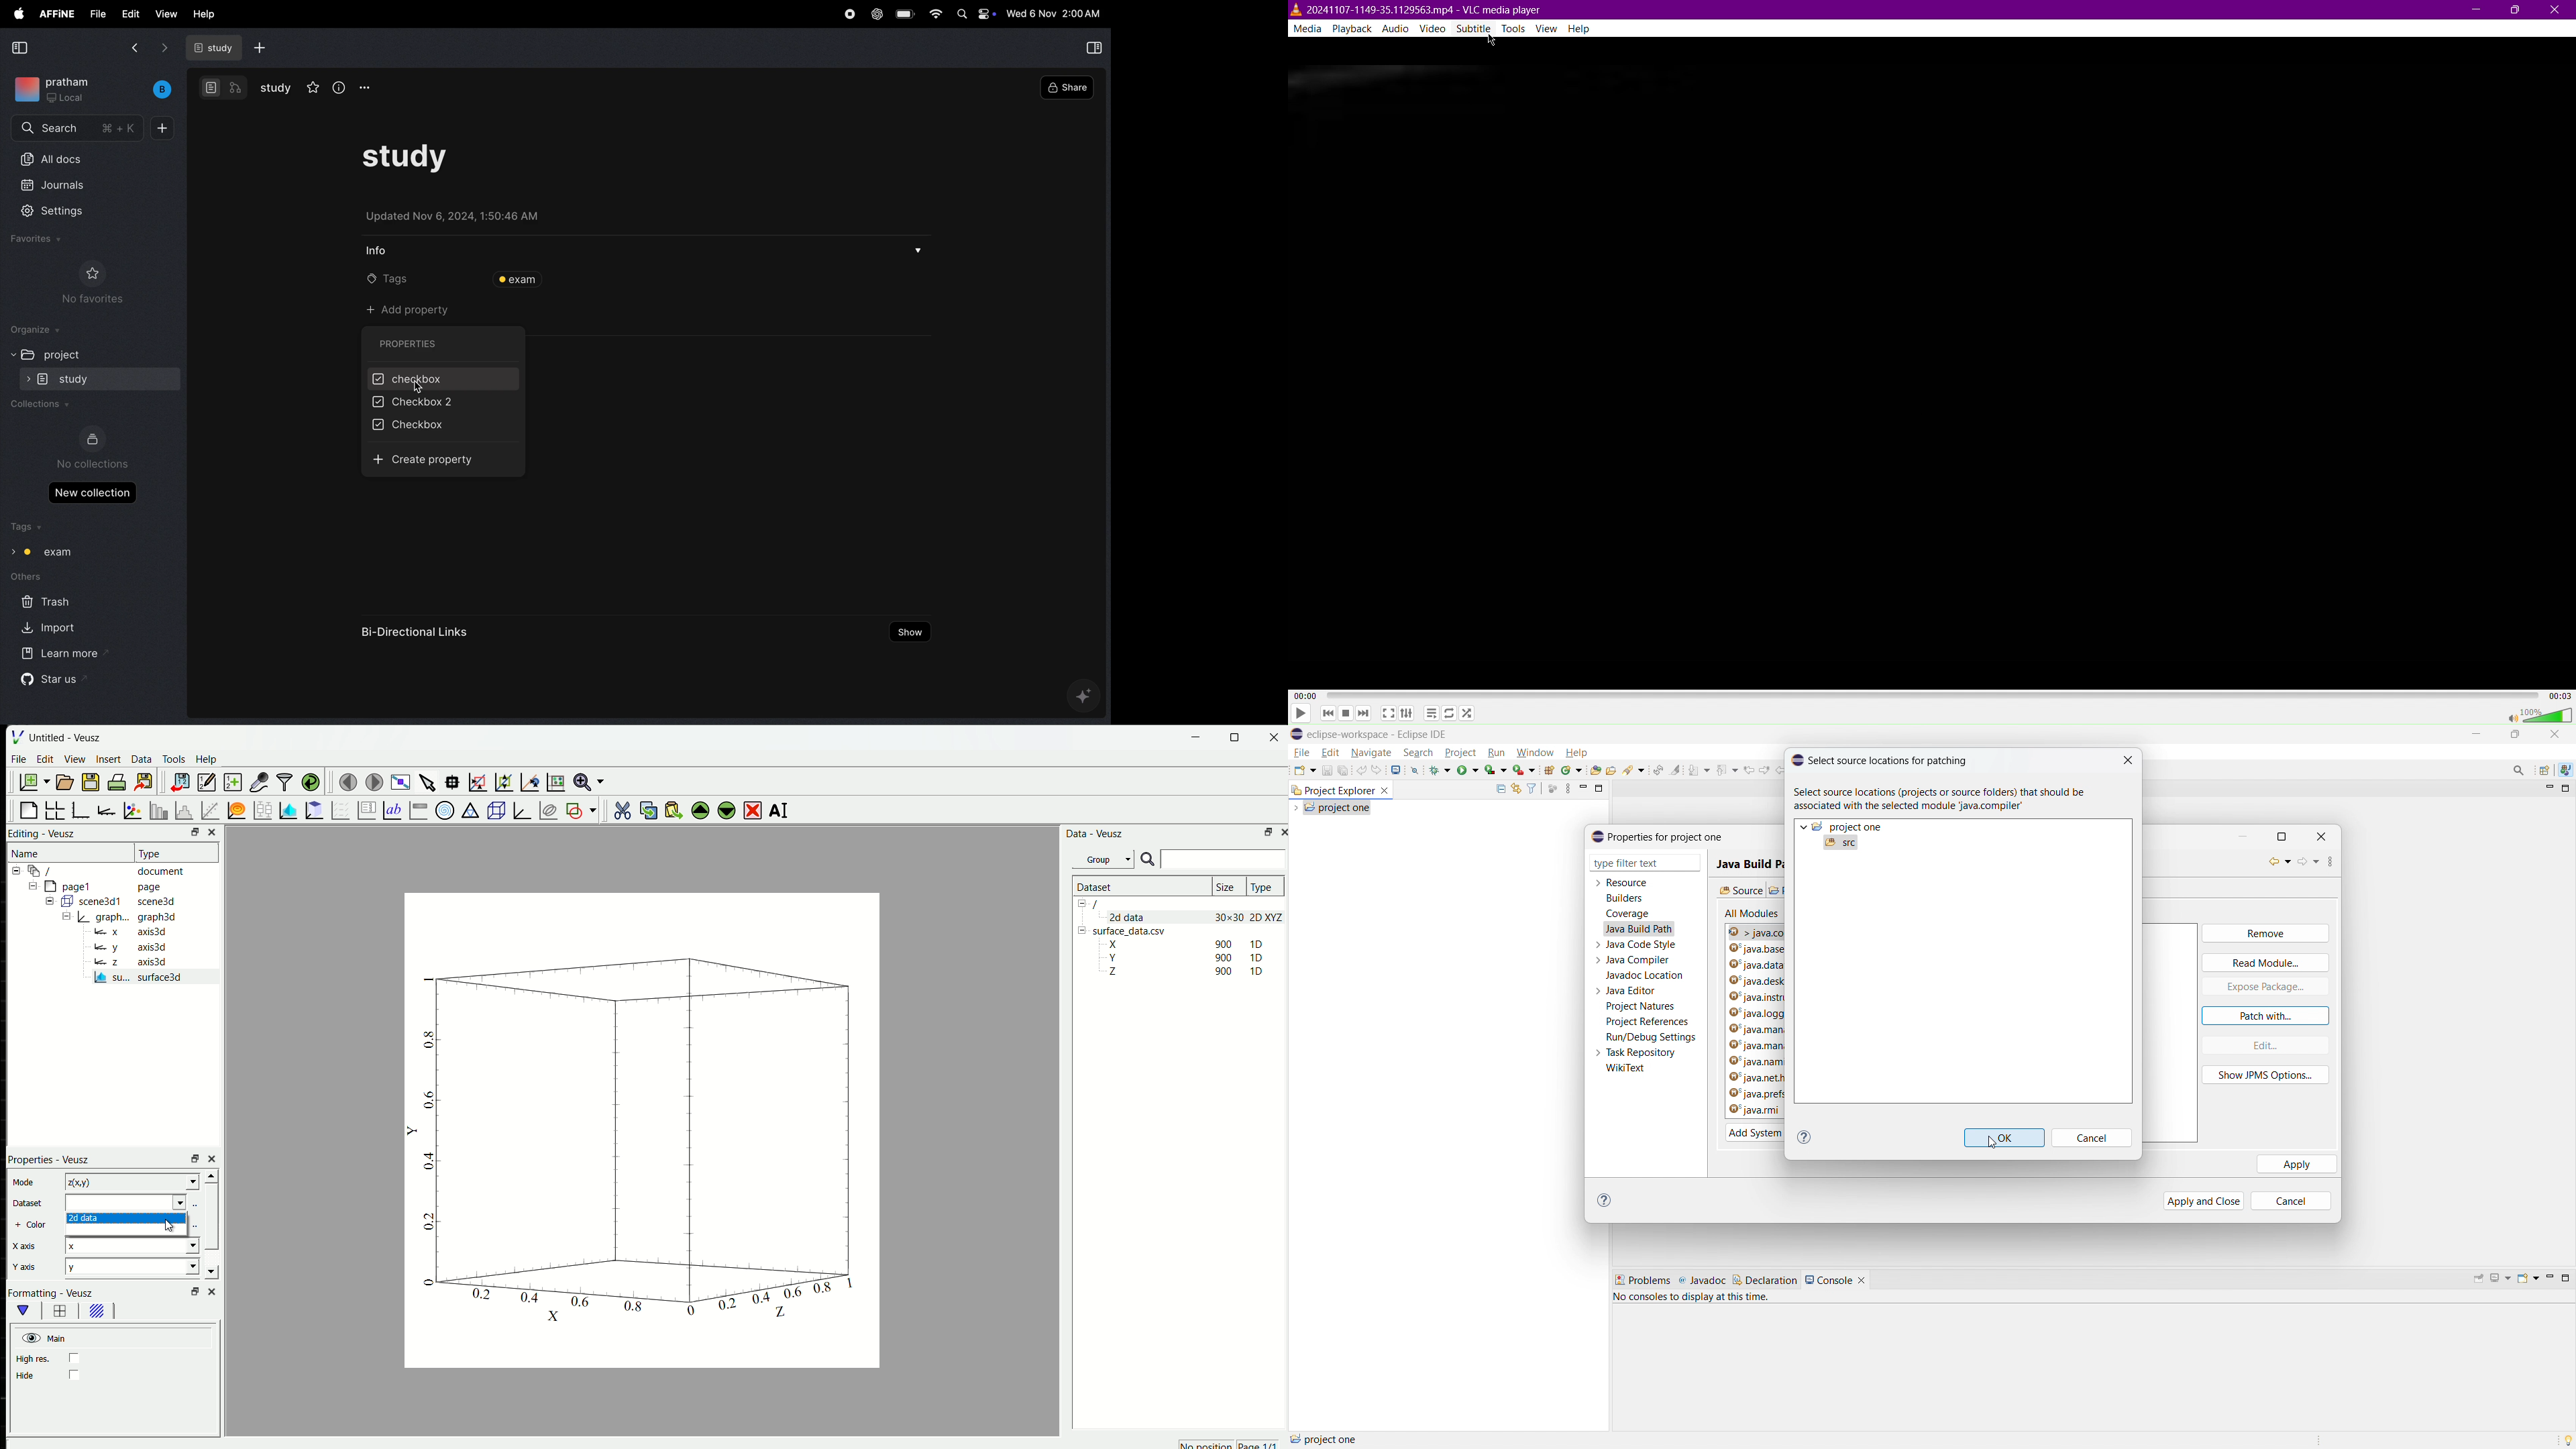 This screenshot has width=2576, height=1456. I want to click on help, so click(1805, 1137).